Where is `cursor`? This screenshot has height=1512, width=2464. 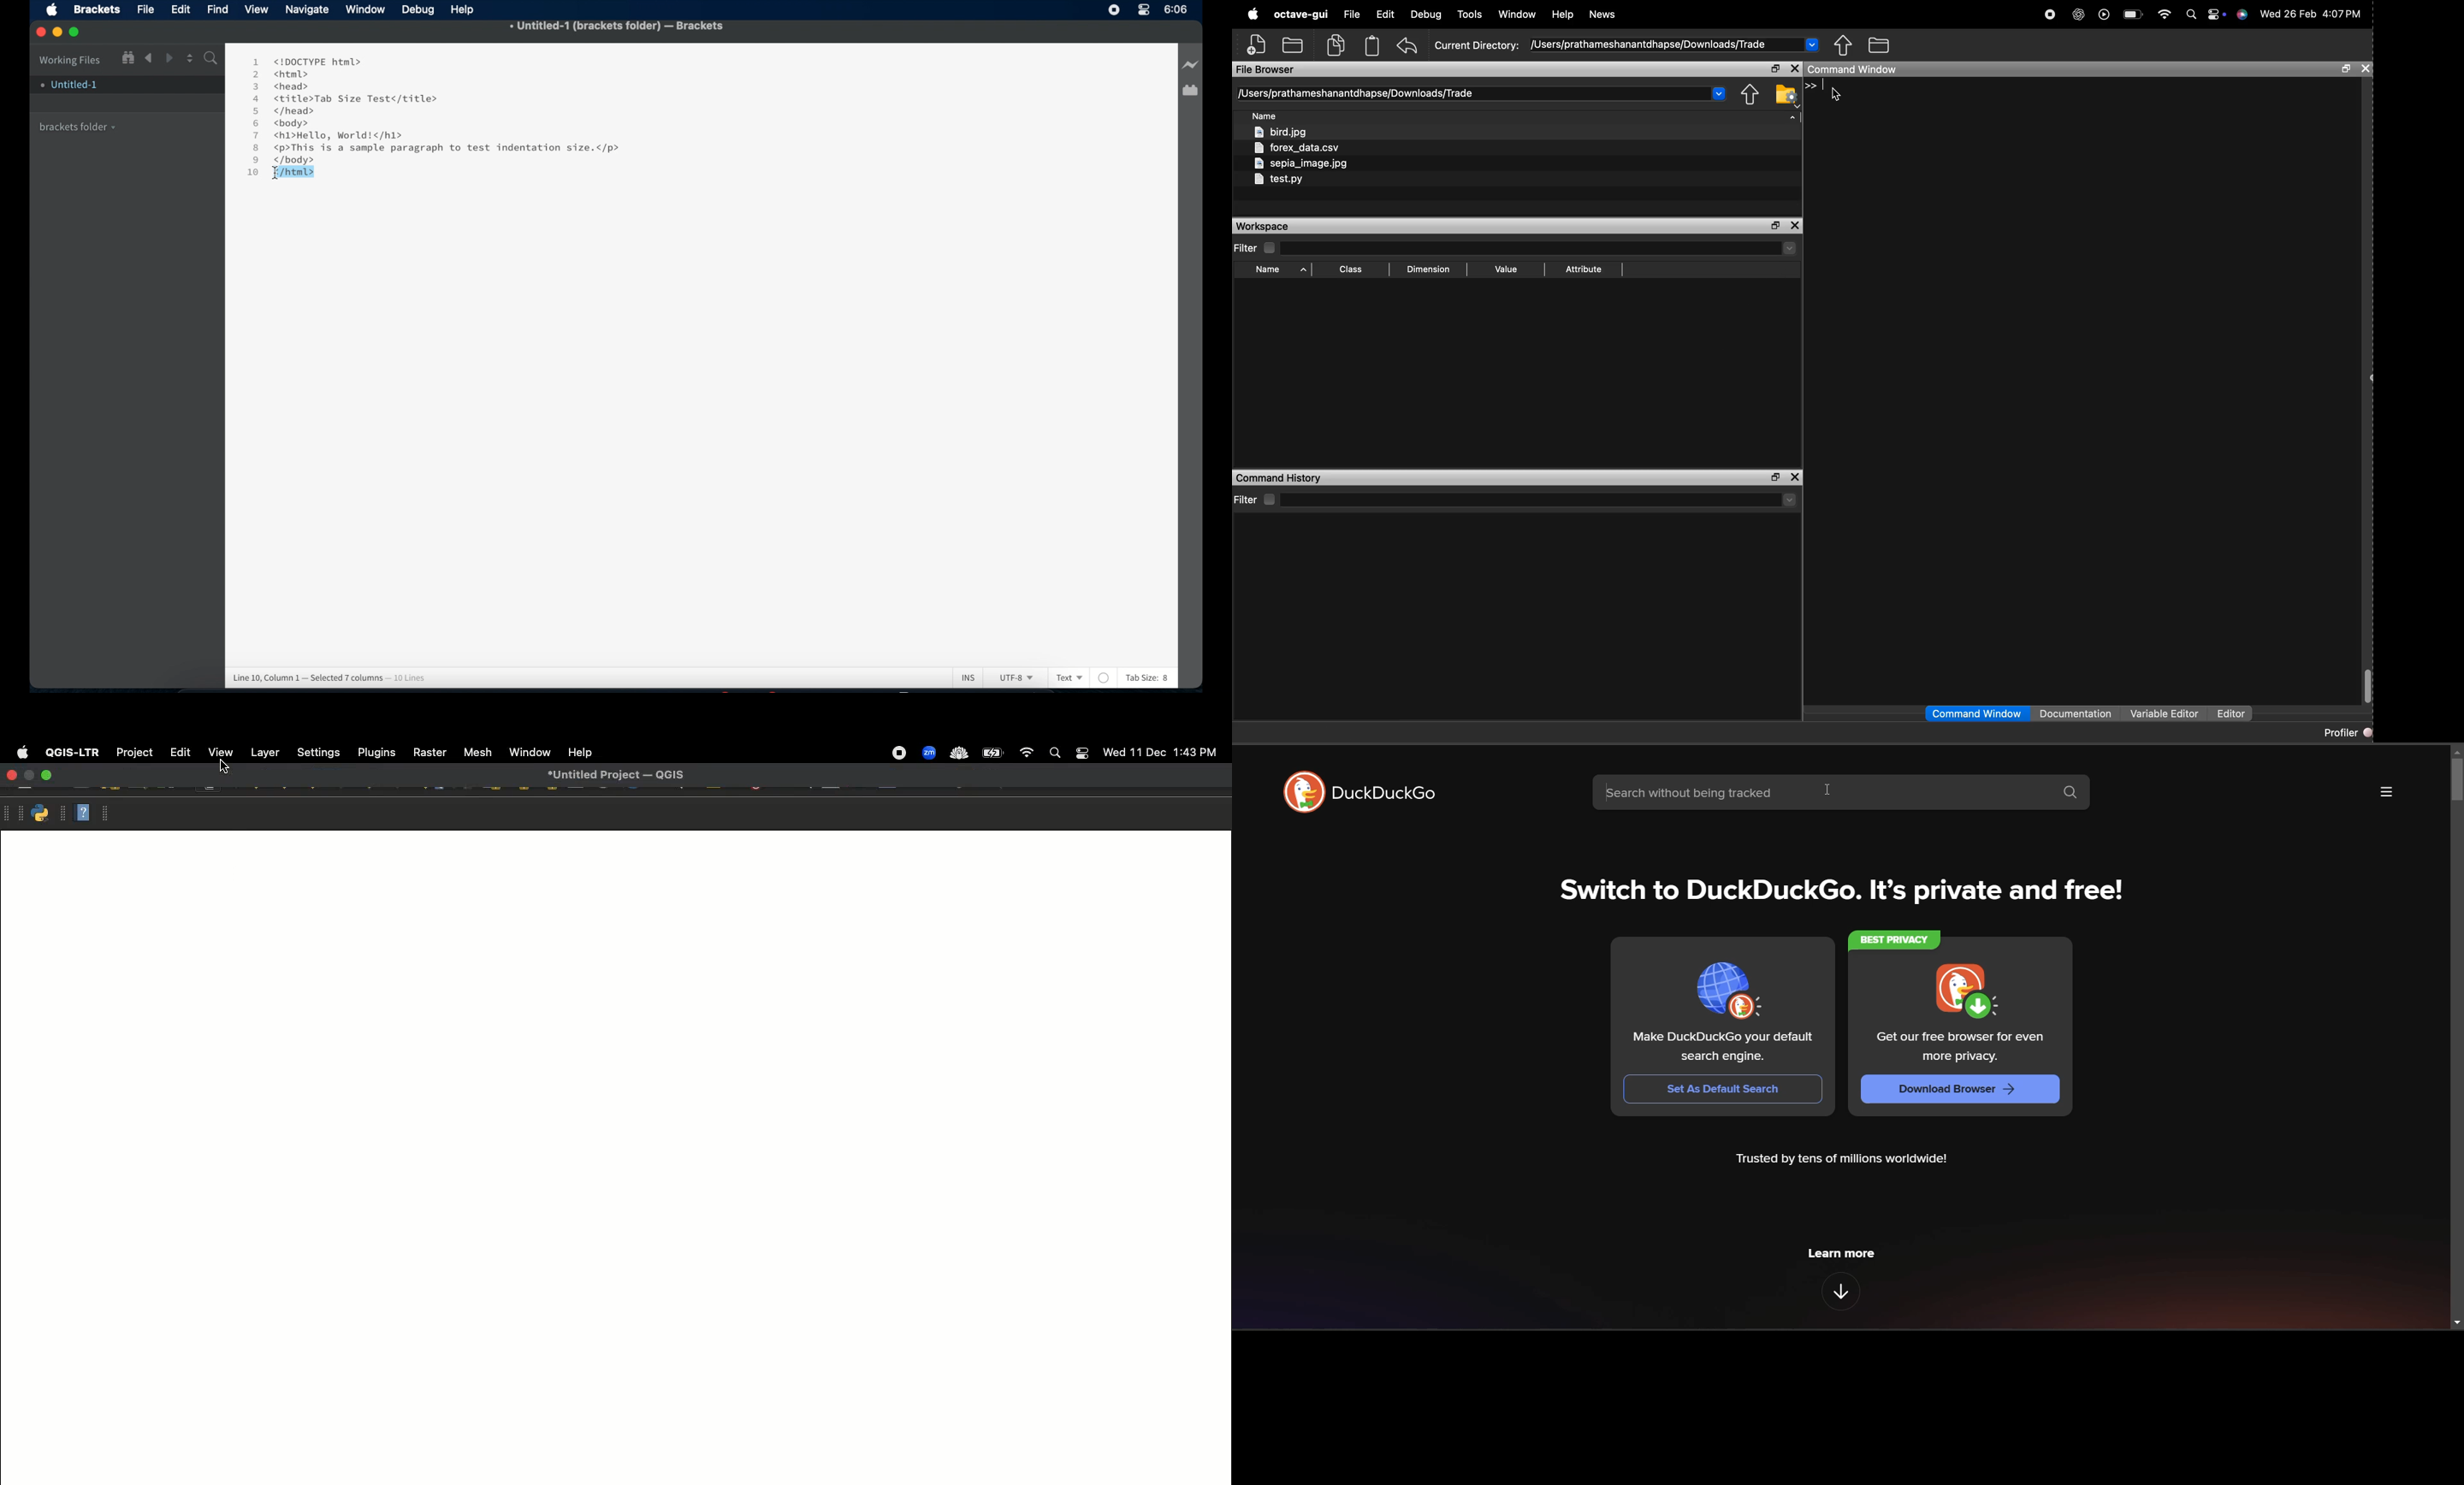 cursor is located at coordinates (1838, 94).